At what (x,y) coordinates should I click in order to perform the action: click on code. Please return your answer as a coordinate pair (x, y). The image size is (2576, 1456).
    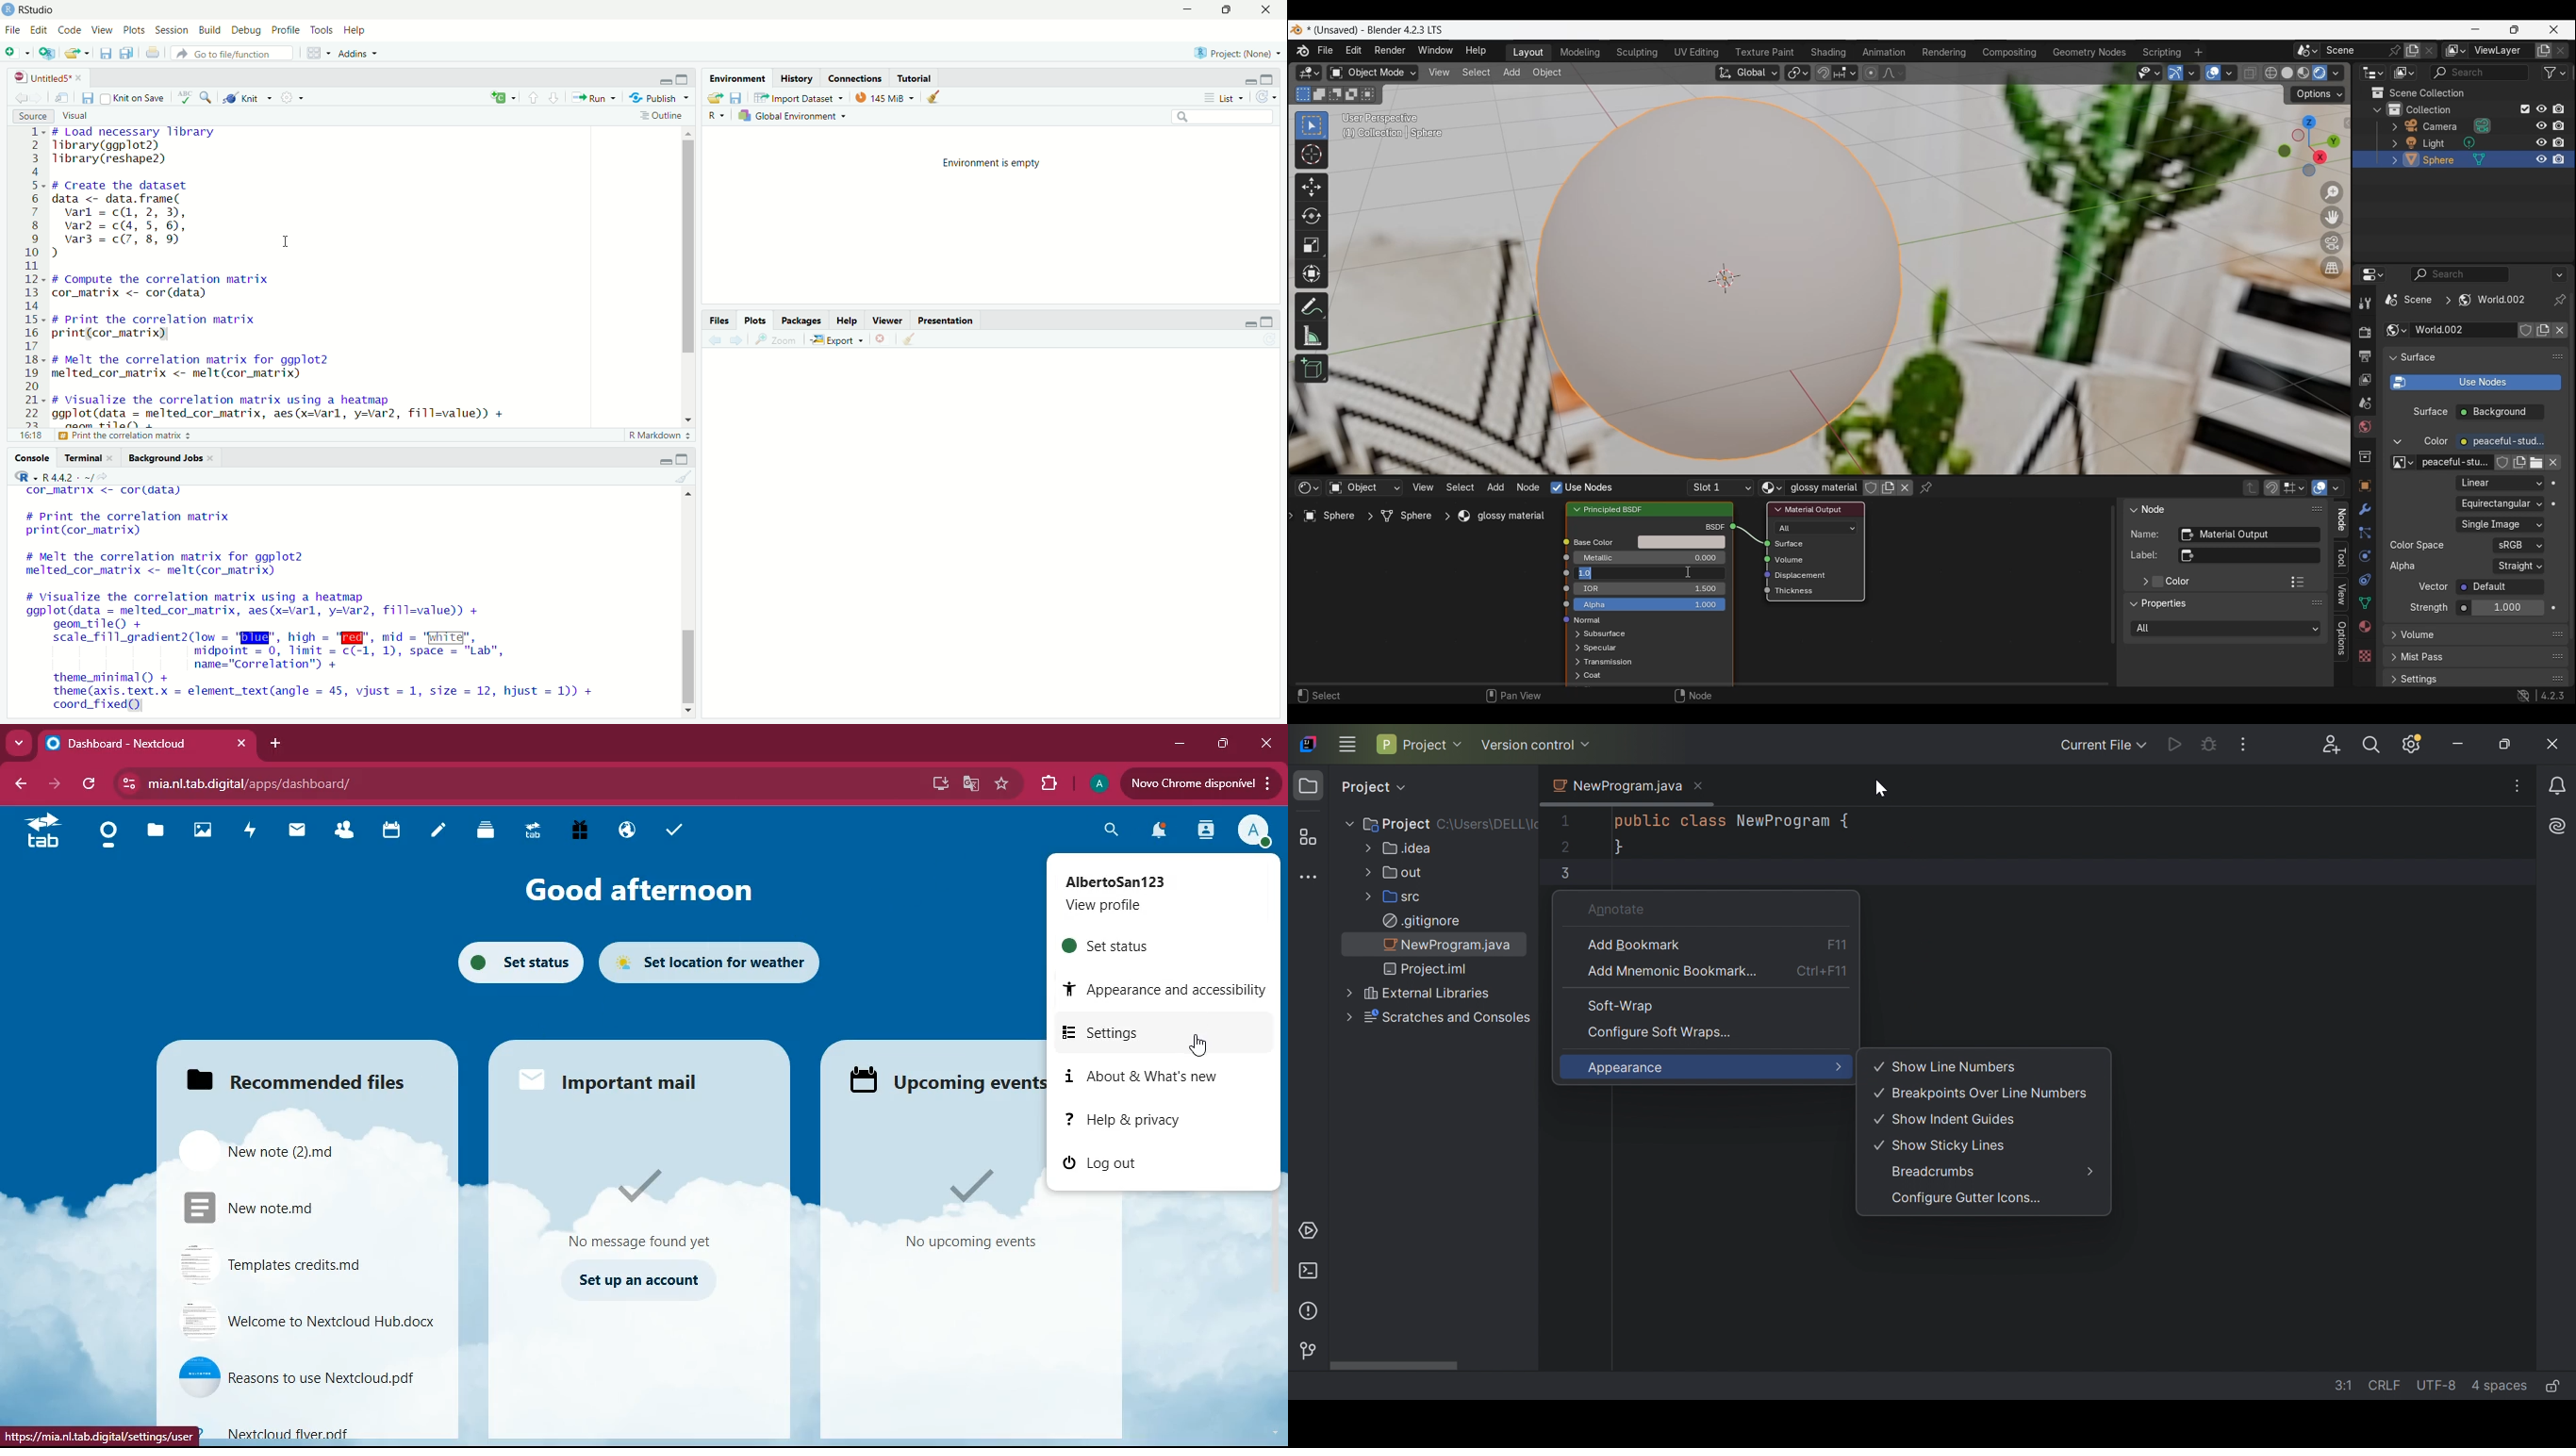
    Looking at the image, I should click on (70, 30).